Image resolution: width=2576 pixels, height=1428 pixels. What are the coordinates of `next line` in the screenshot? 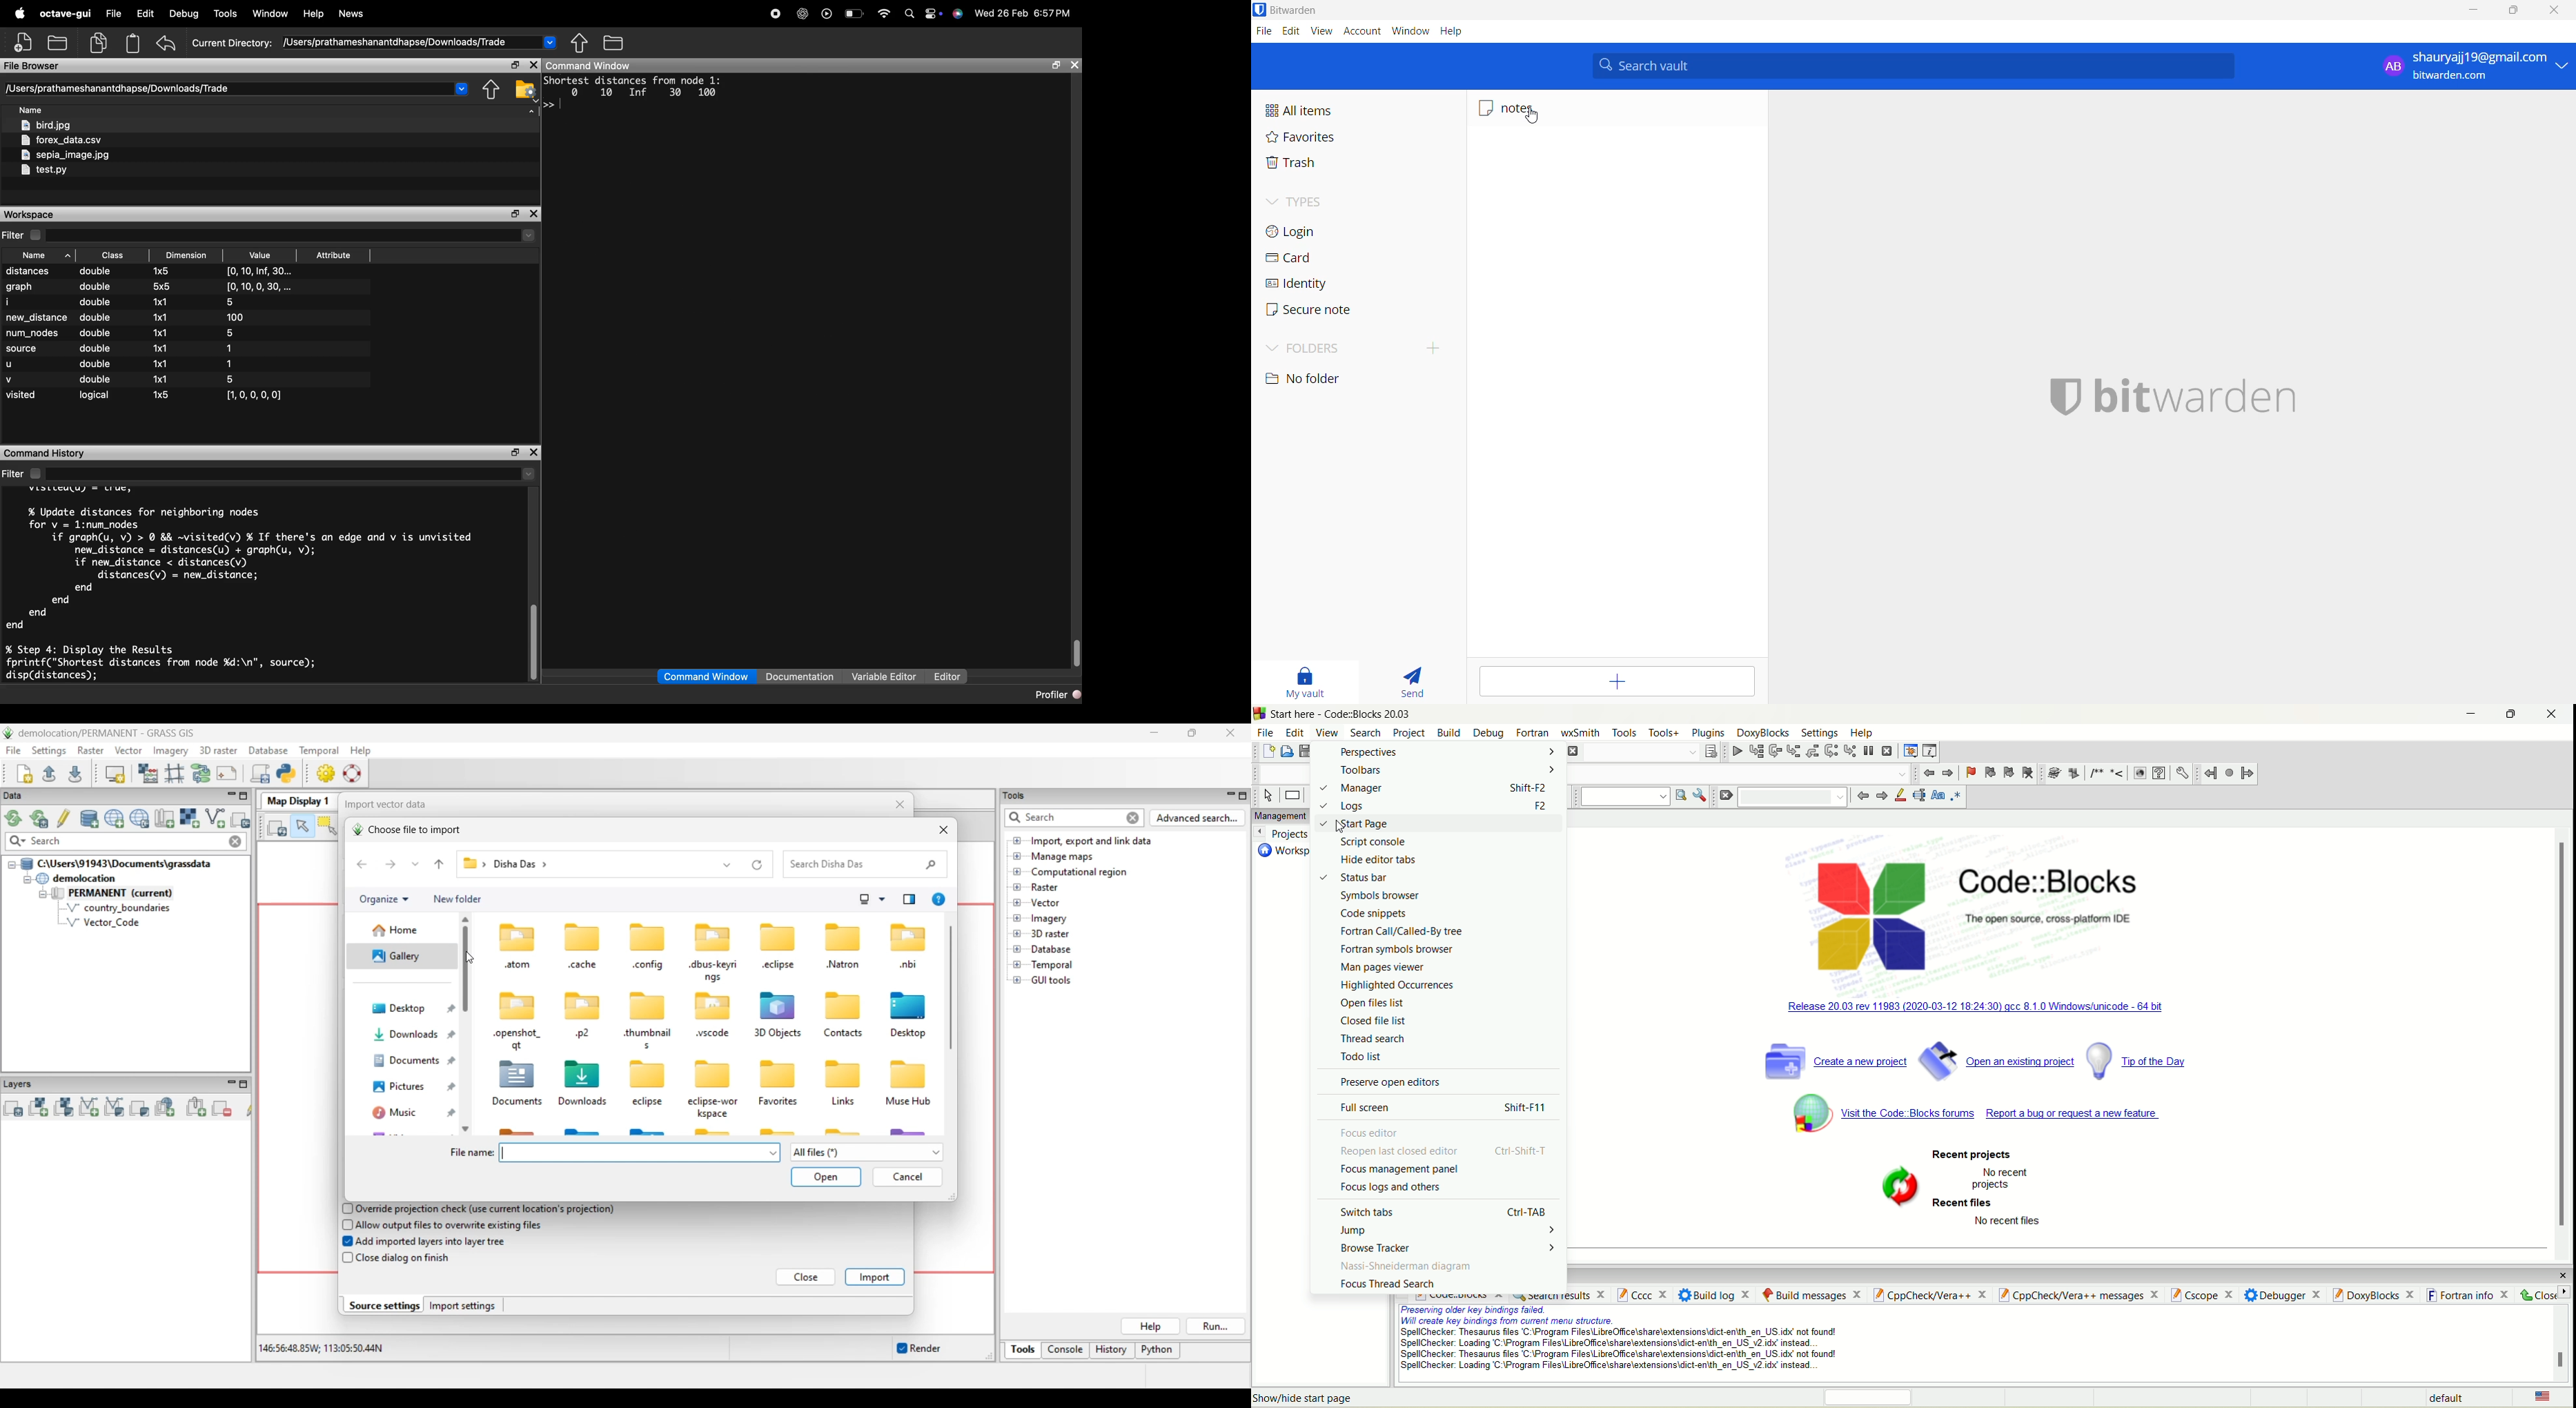 It's located at (1775, 751).